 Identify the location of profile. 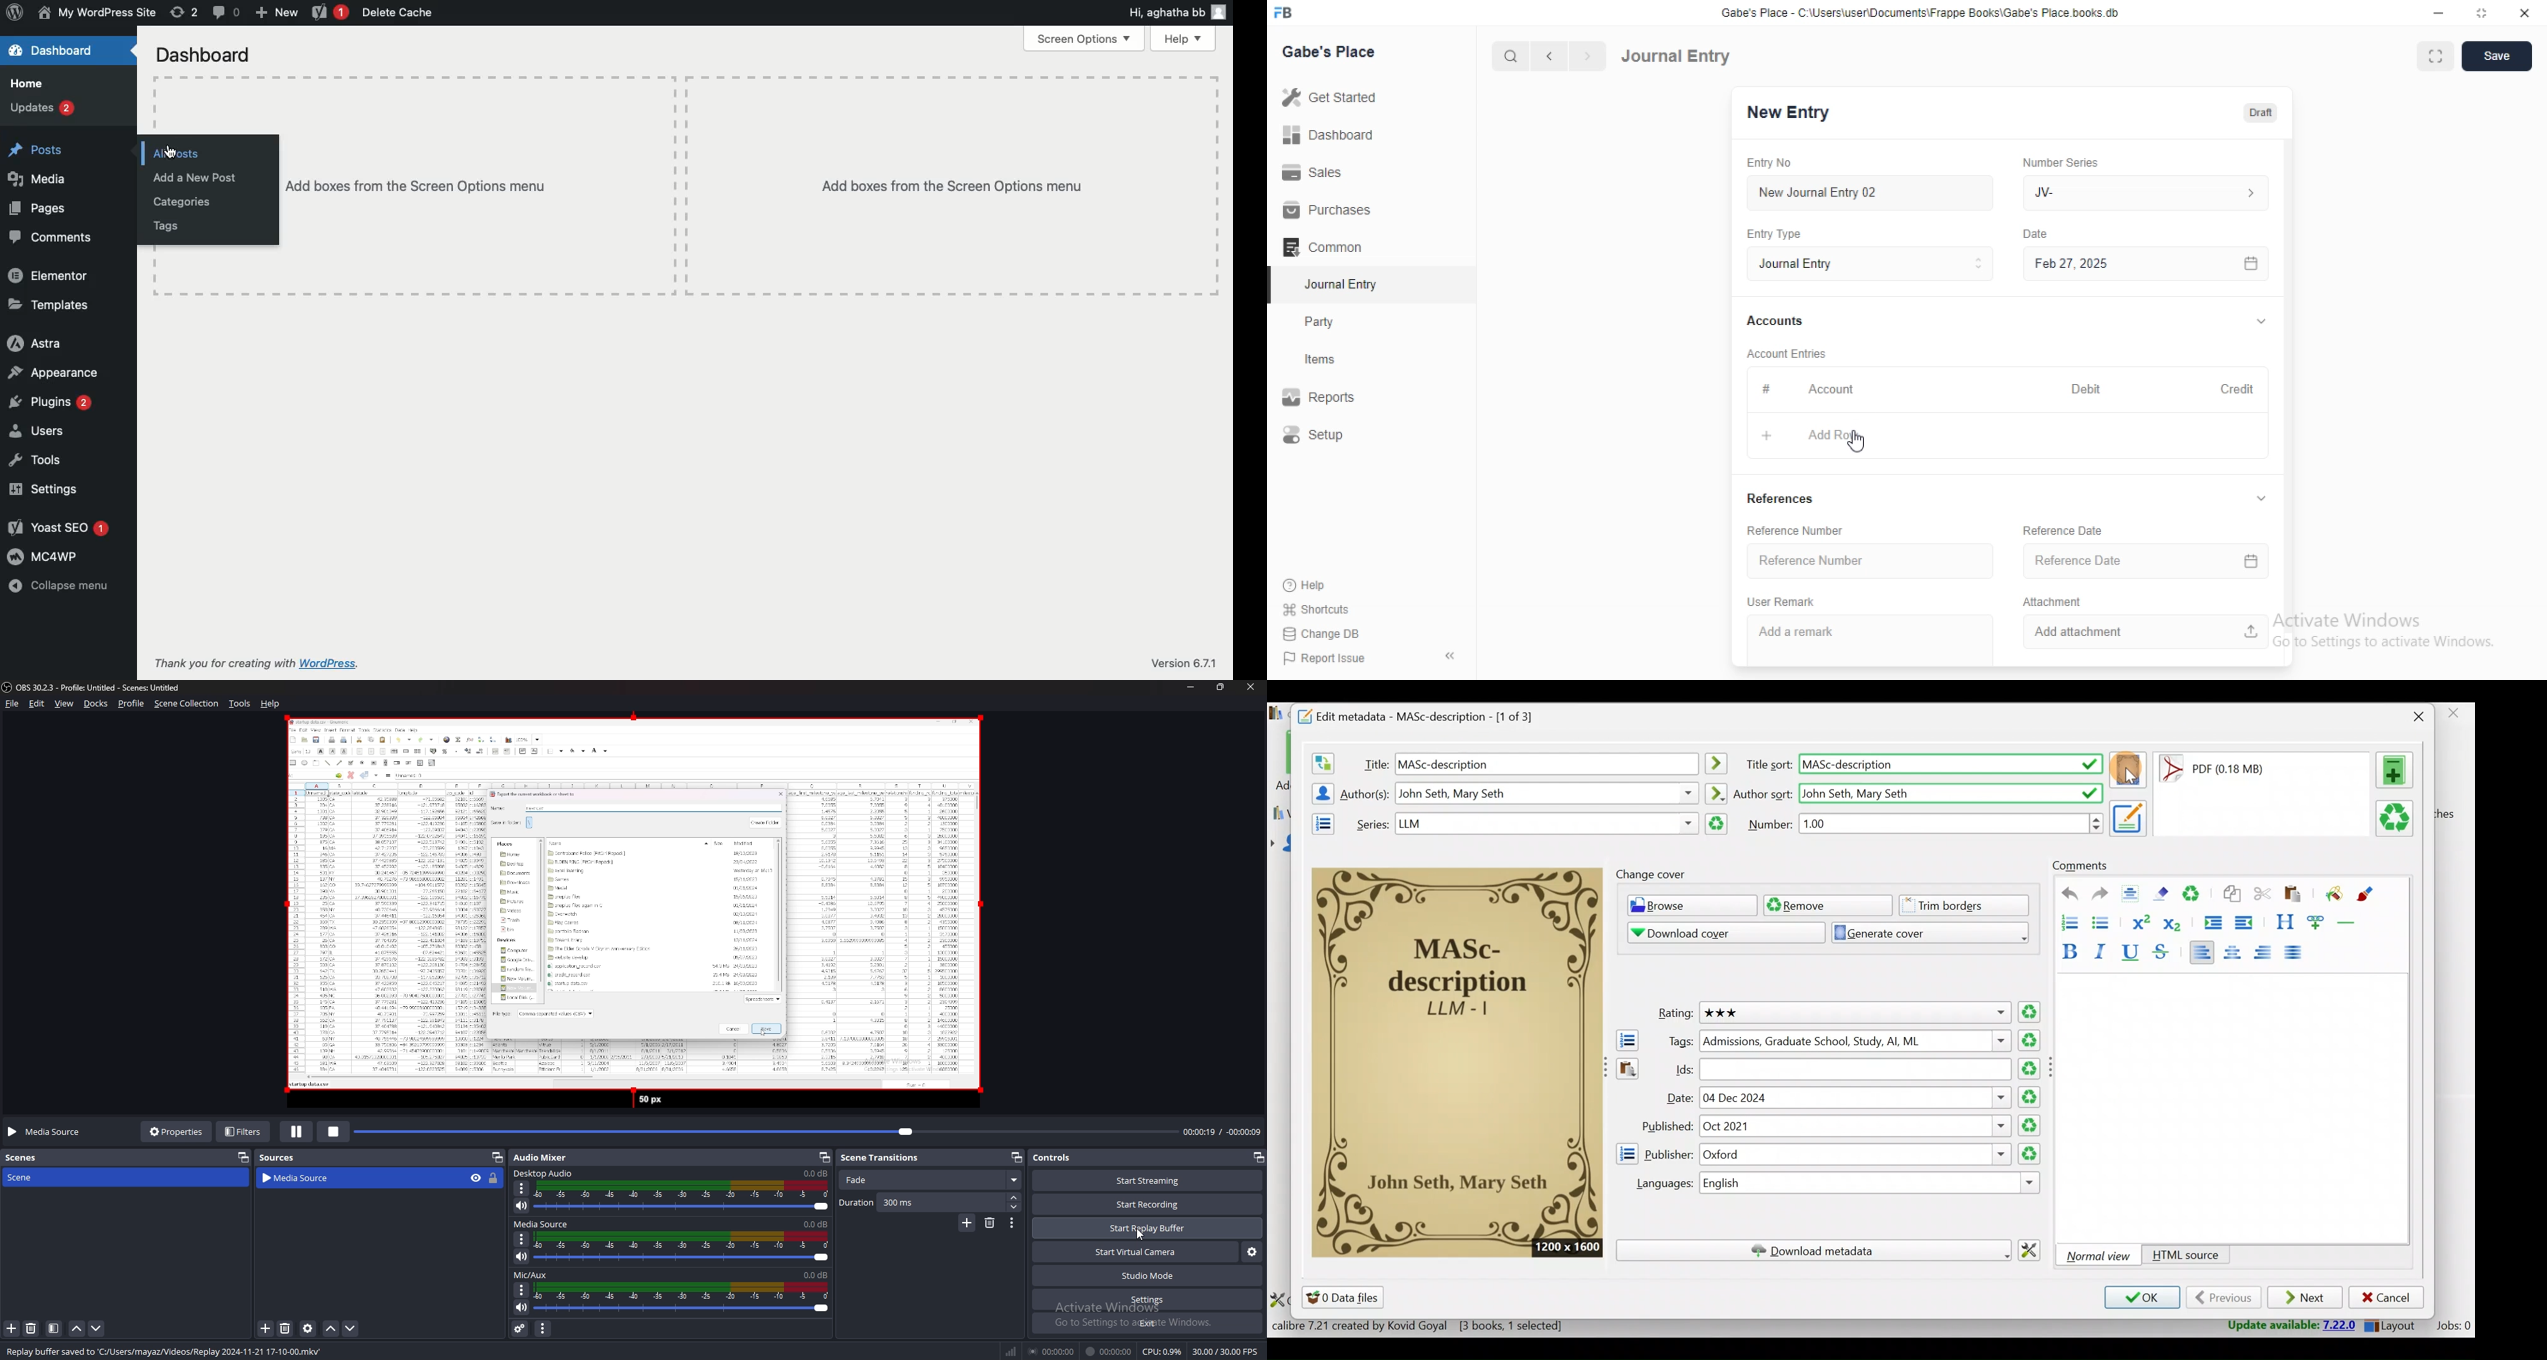
(131, 703).